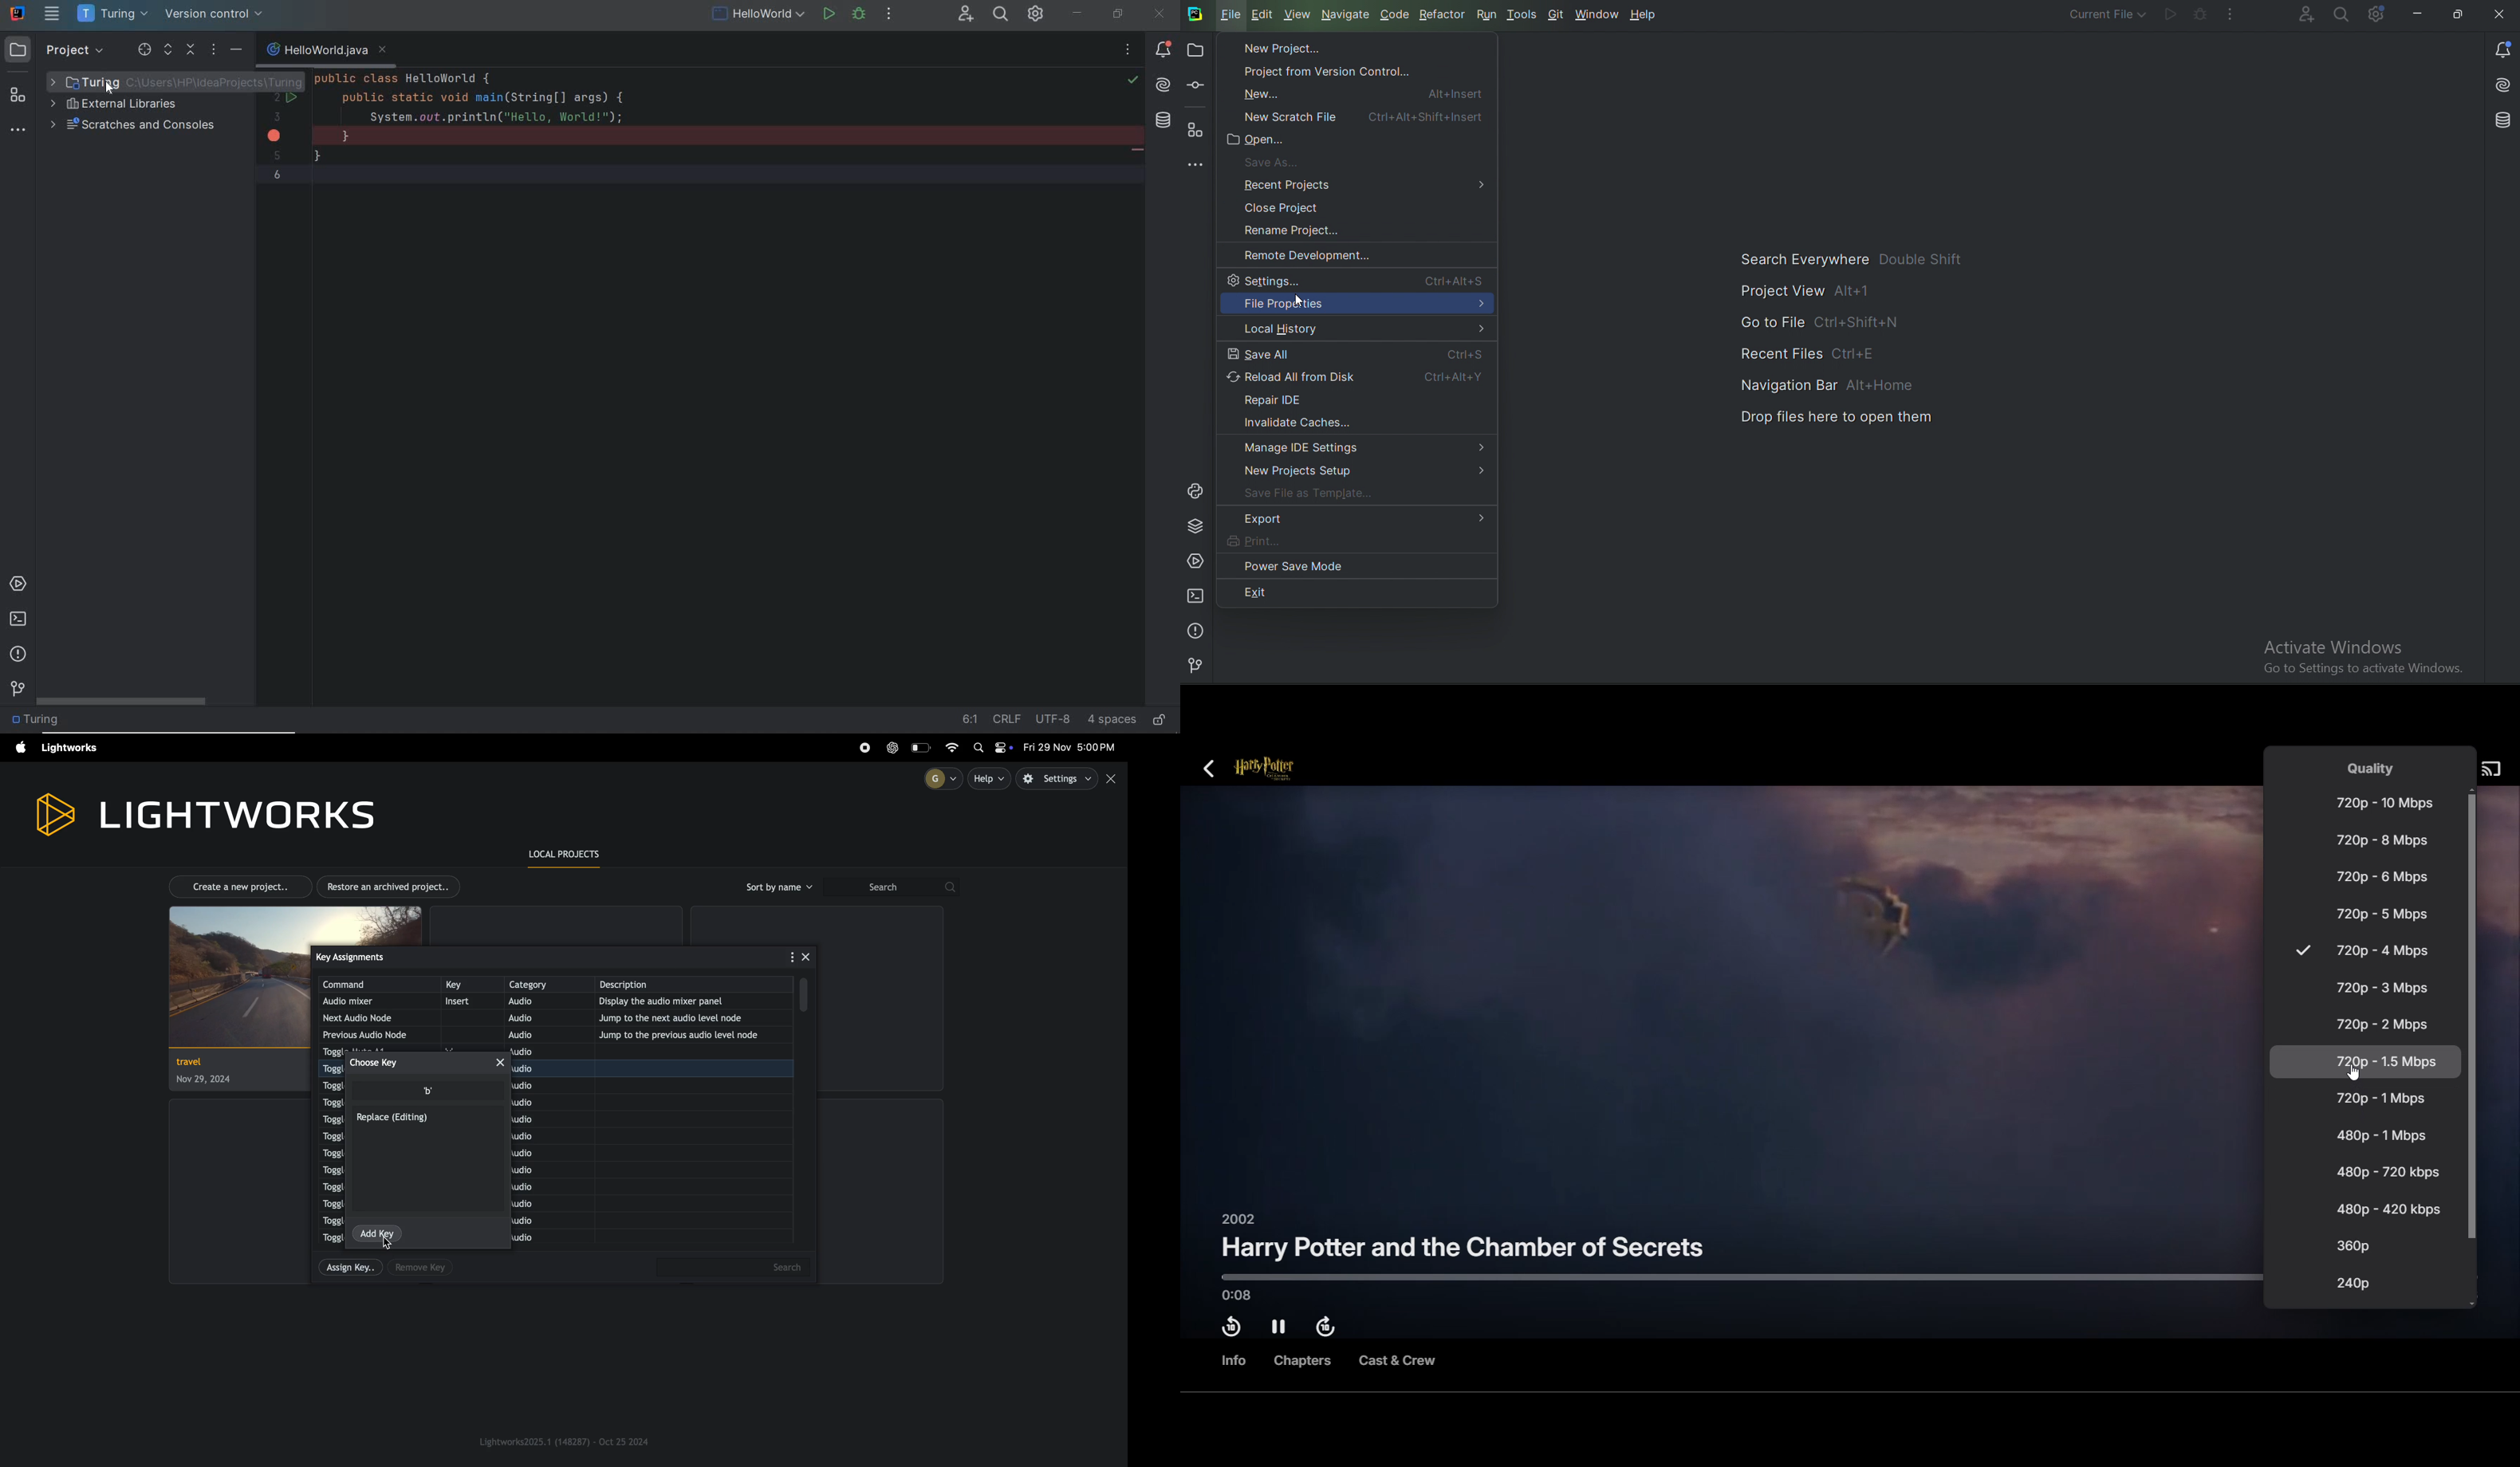  I want to click on Window, so click(1598, 15).